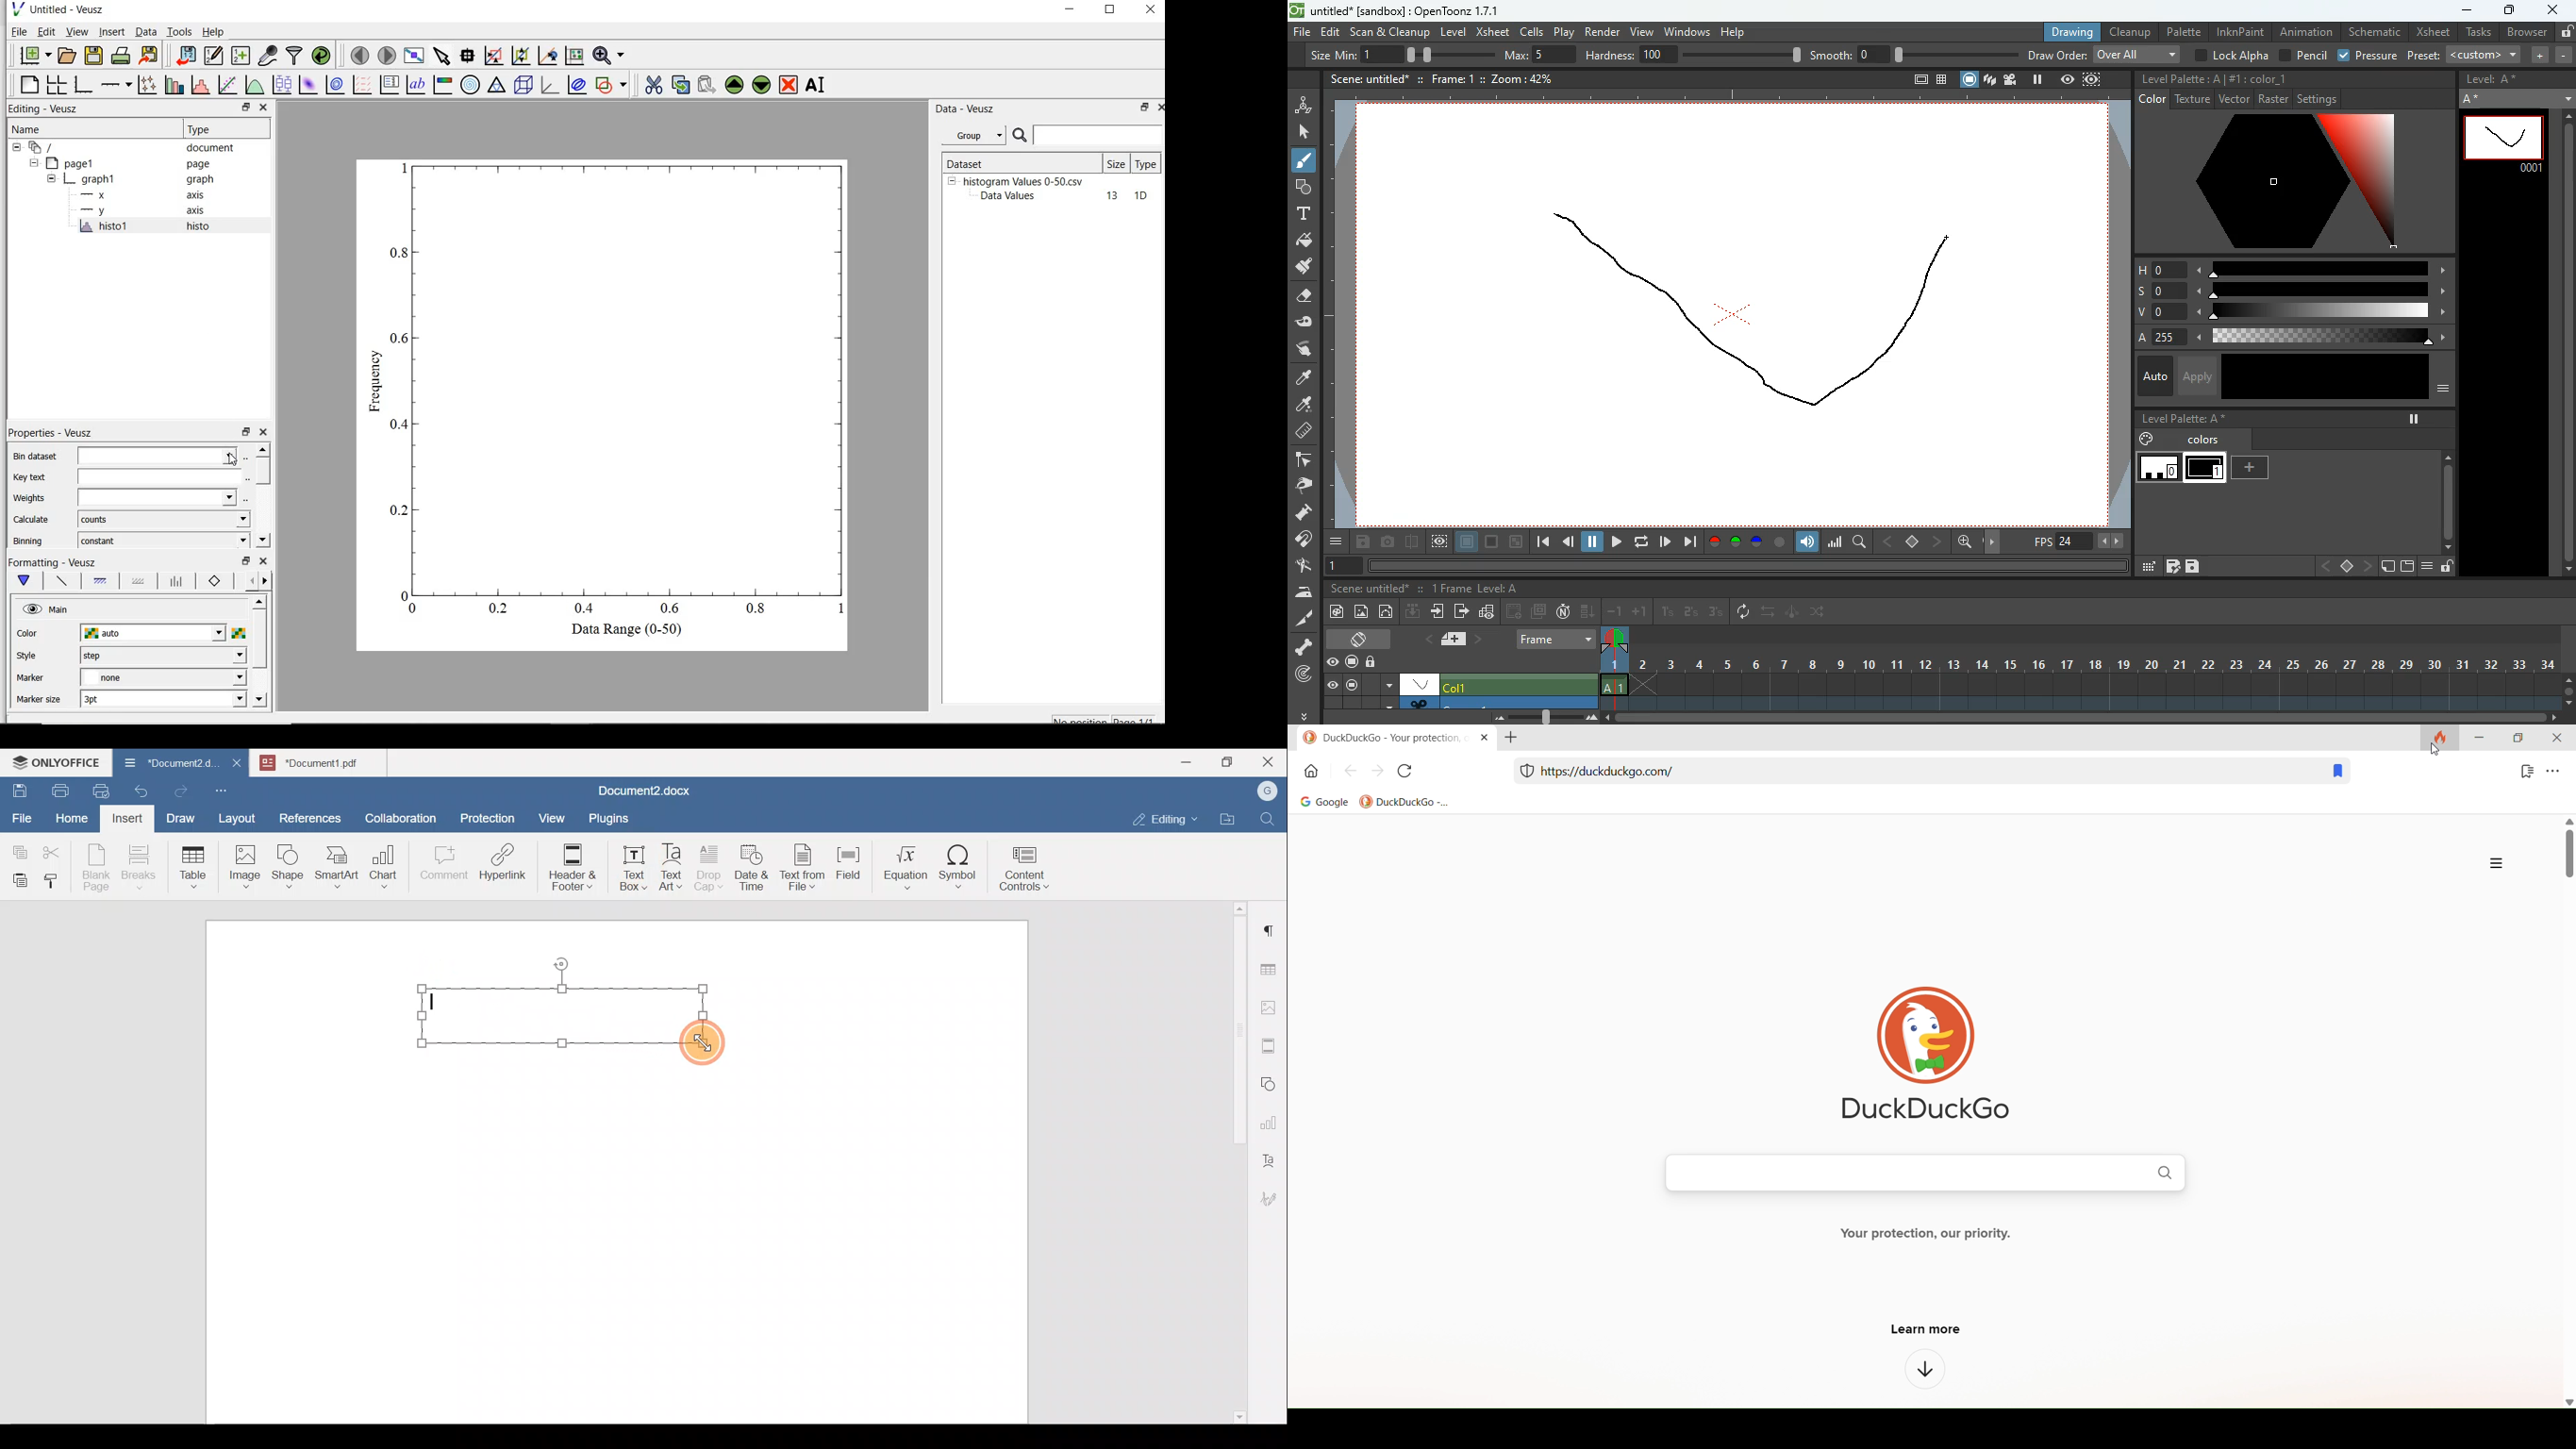 The width and height of the screenshot is (2576, 1456). Describe the element at coordinates (29, 477) in the screenshot. I see `Key text` at that location.